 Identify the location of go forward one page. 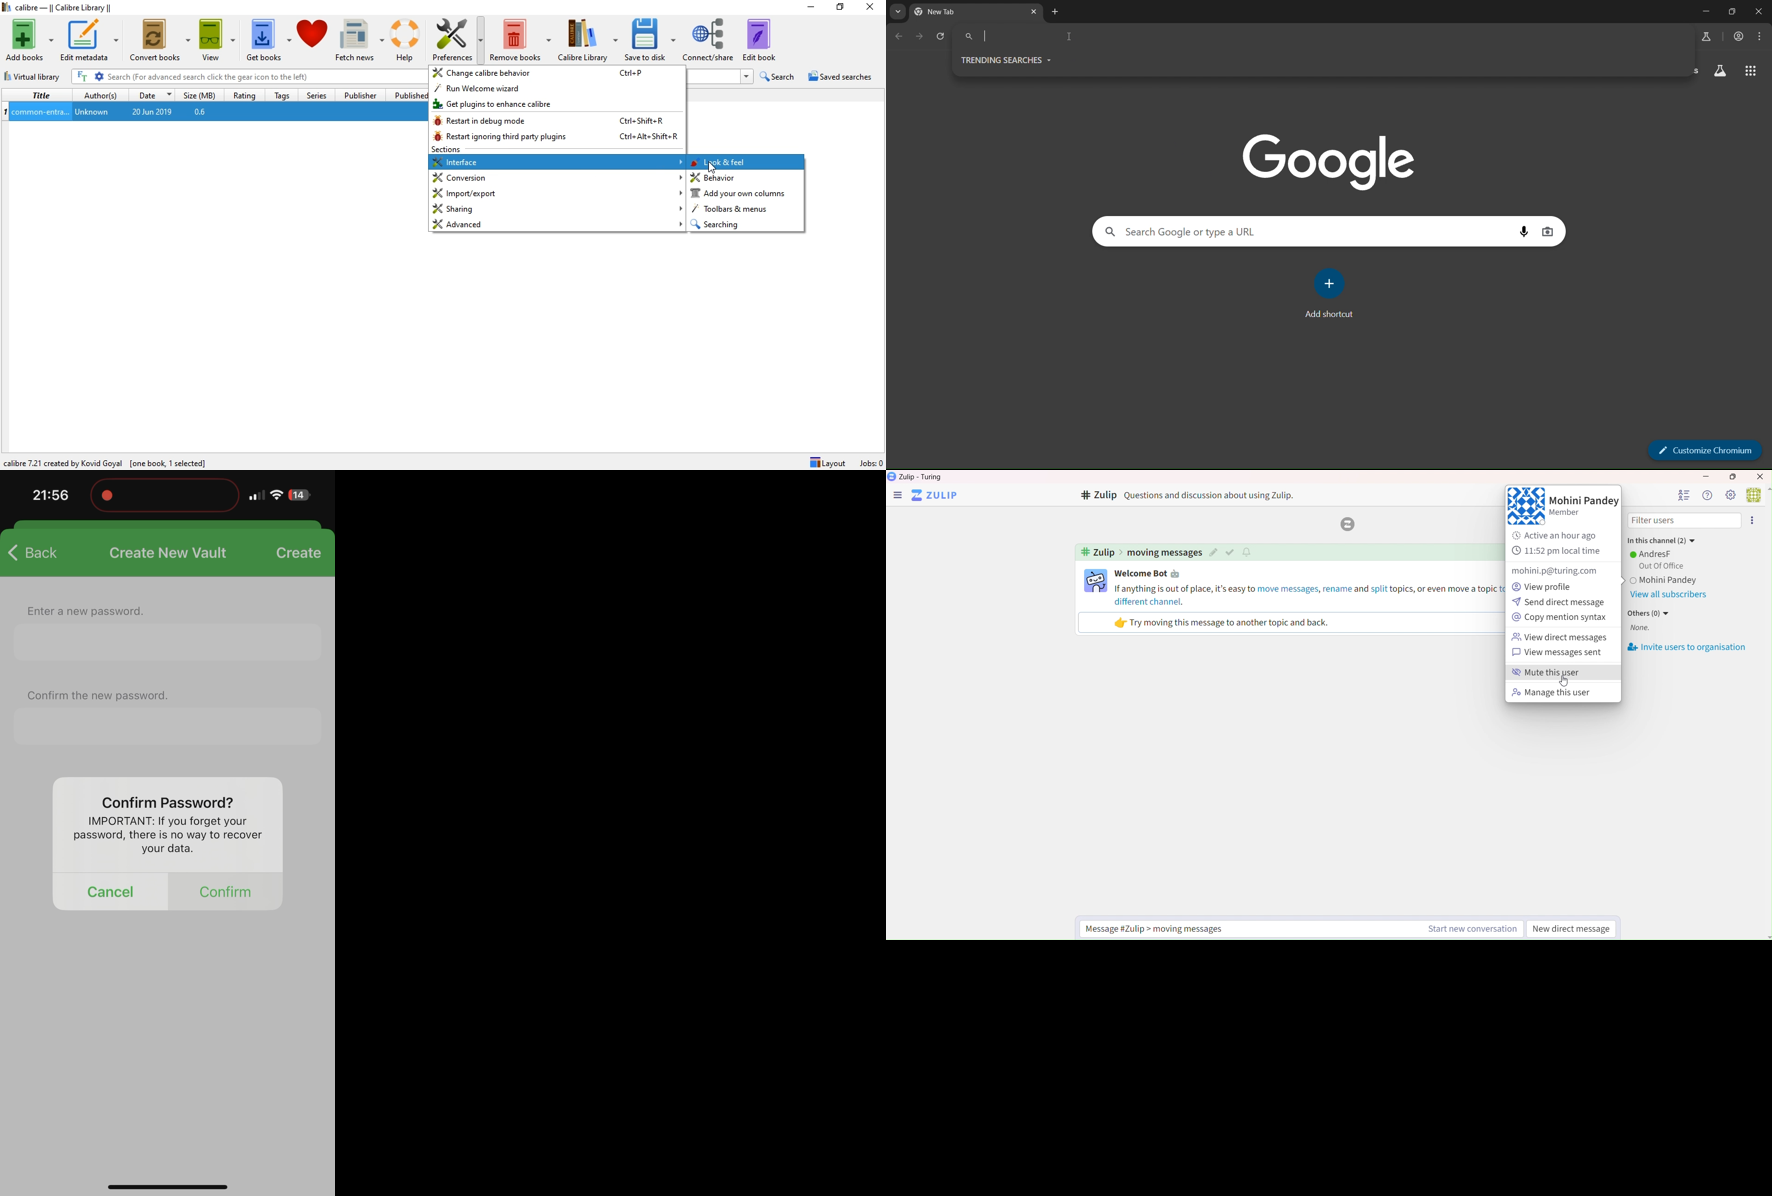
(919, 37).